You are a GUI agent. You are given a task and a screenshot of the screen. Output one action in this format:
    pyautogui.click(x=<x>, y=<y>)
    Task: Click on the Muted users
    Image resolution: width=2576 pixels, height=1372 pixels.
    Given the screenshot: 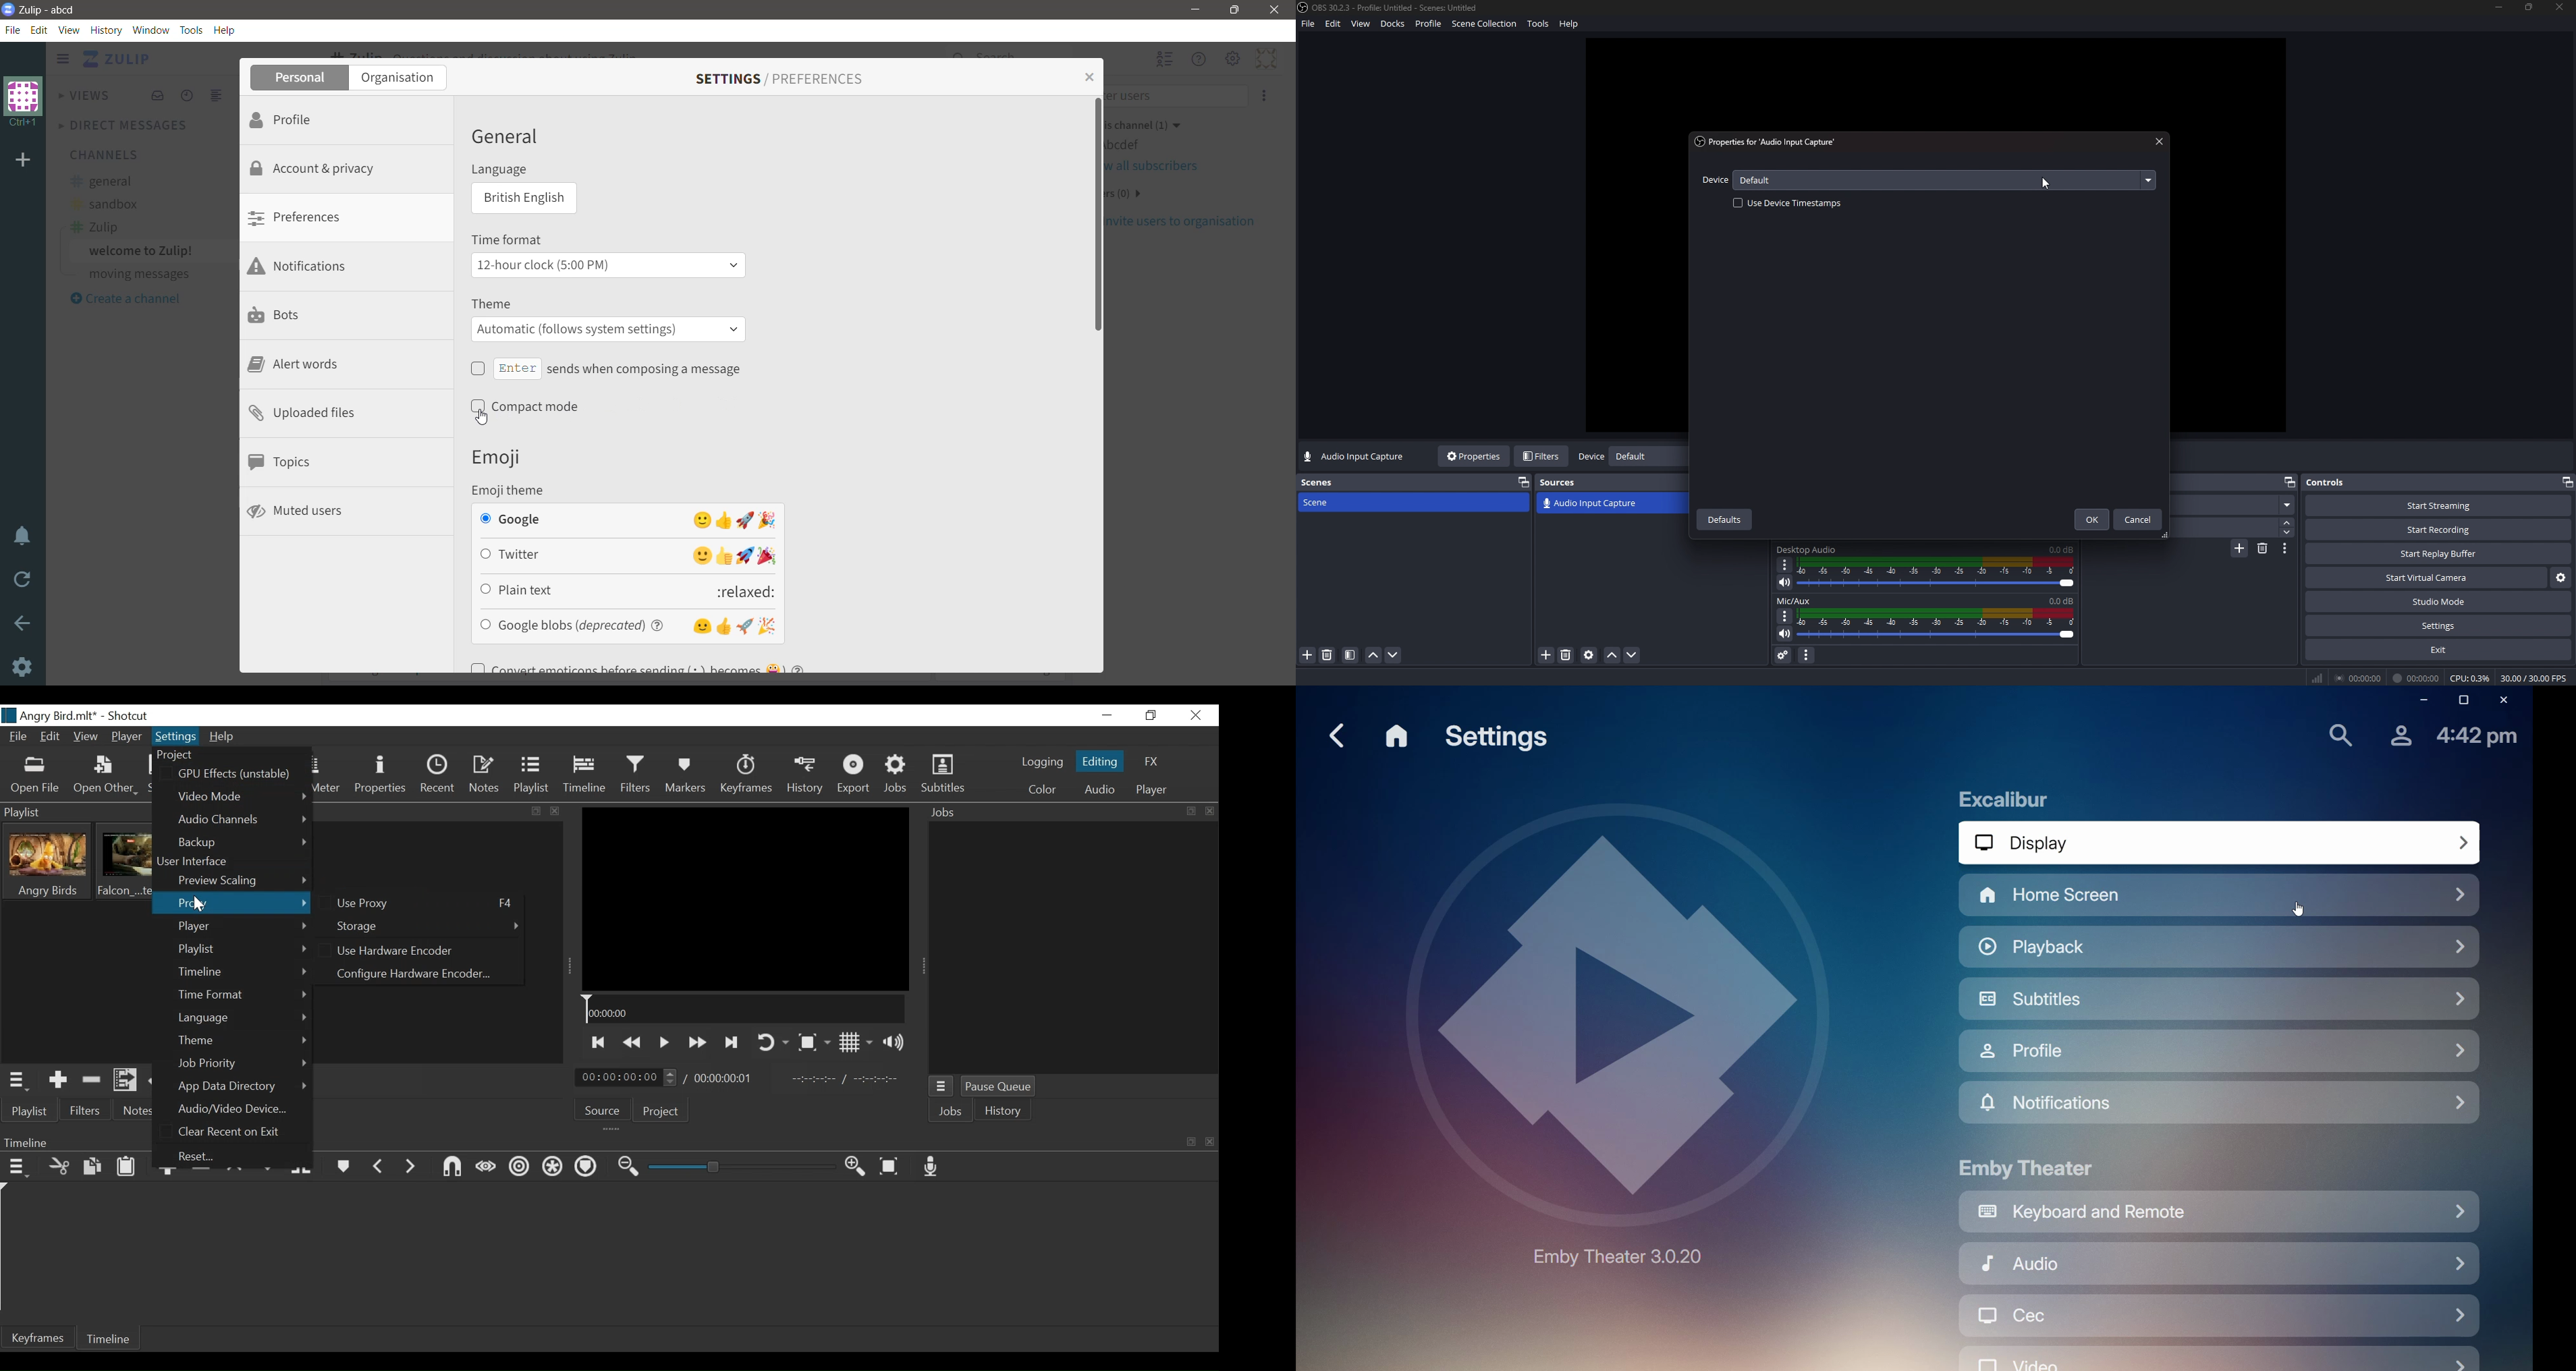 What is the action you would take?
    pyautogui.click(x=297, y=512)
    